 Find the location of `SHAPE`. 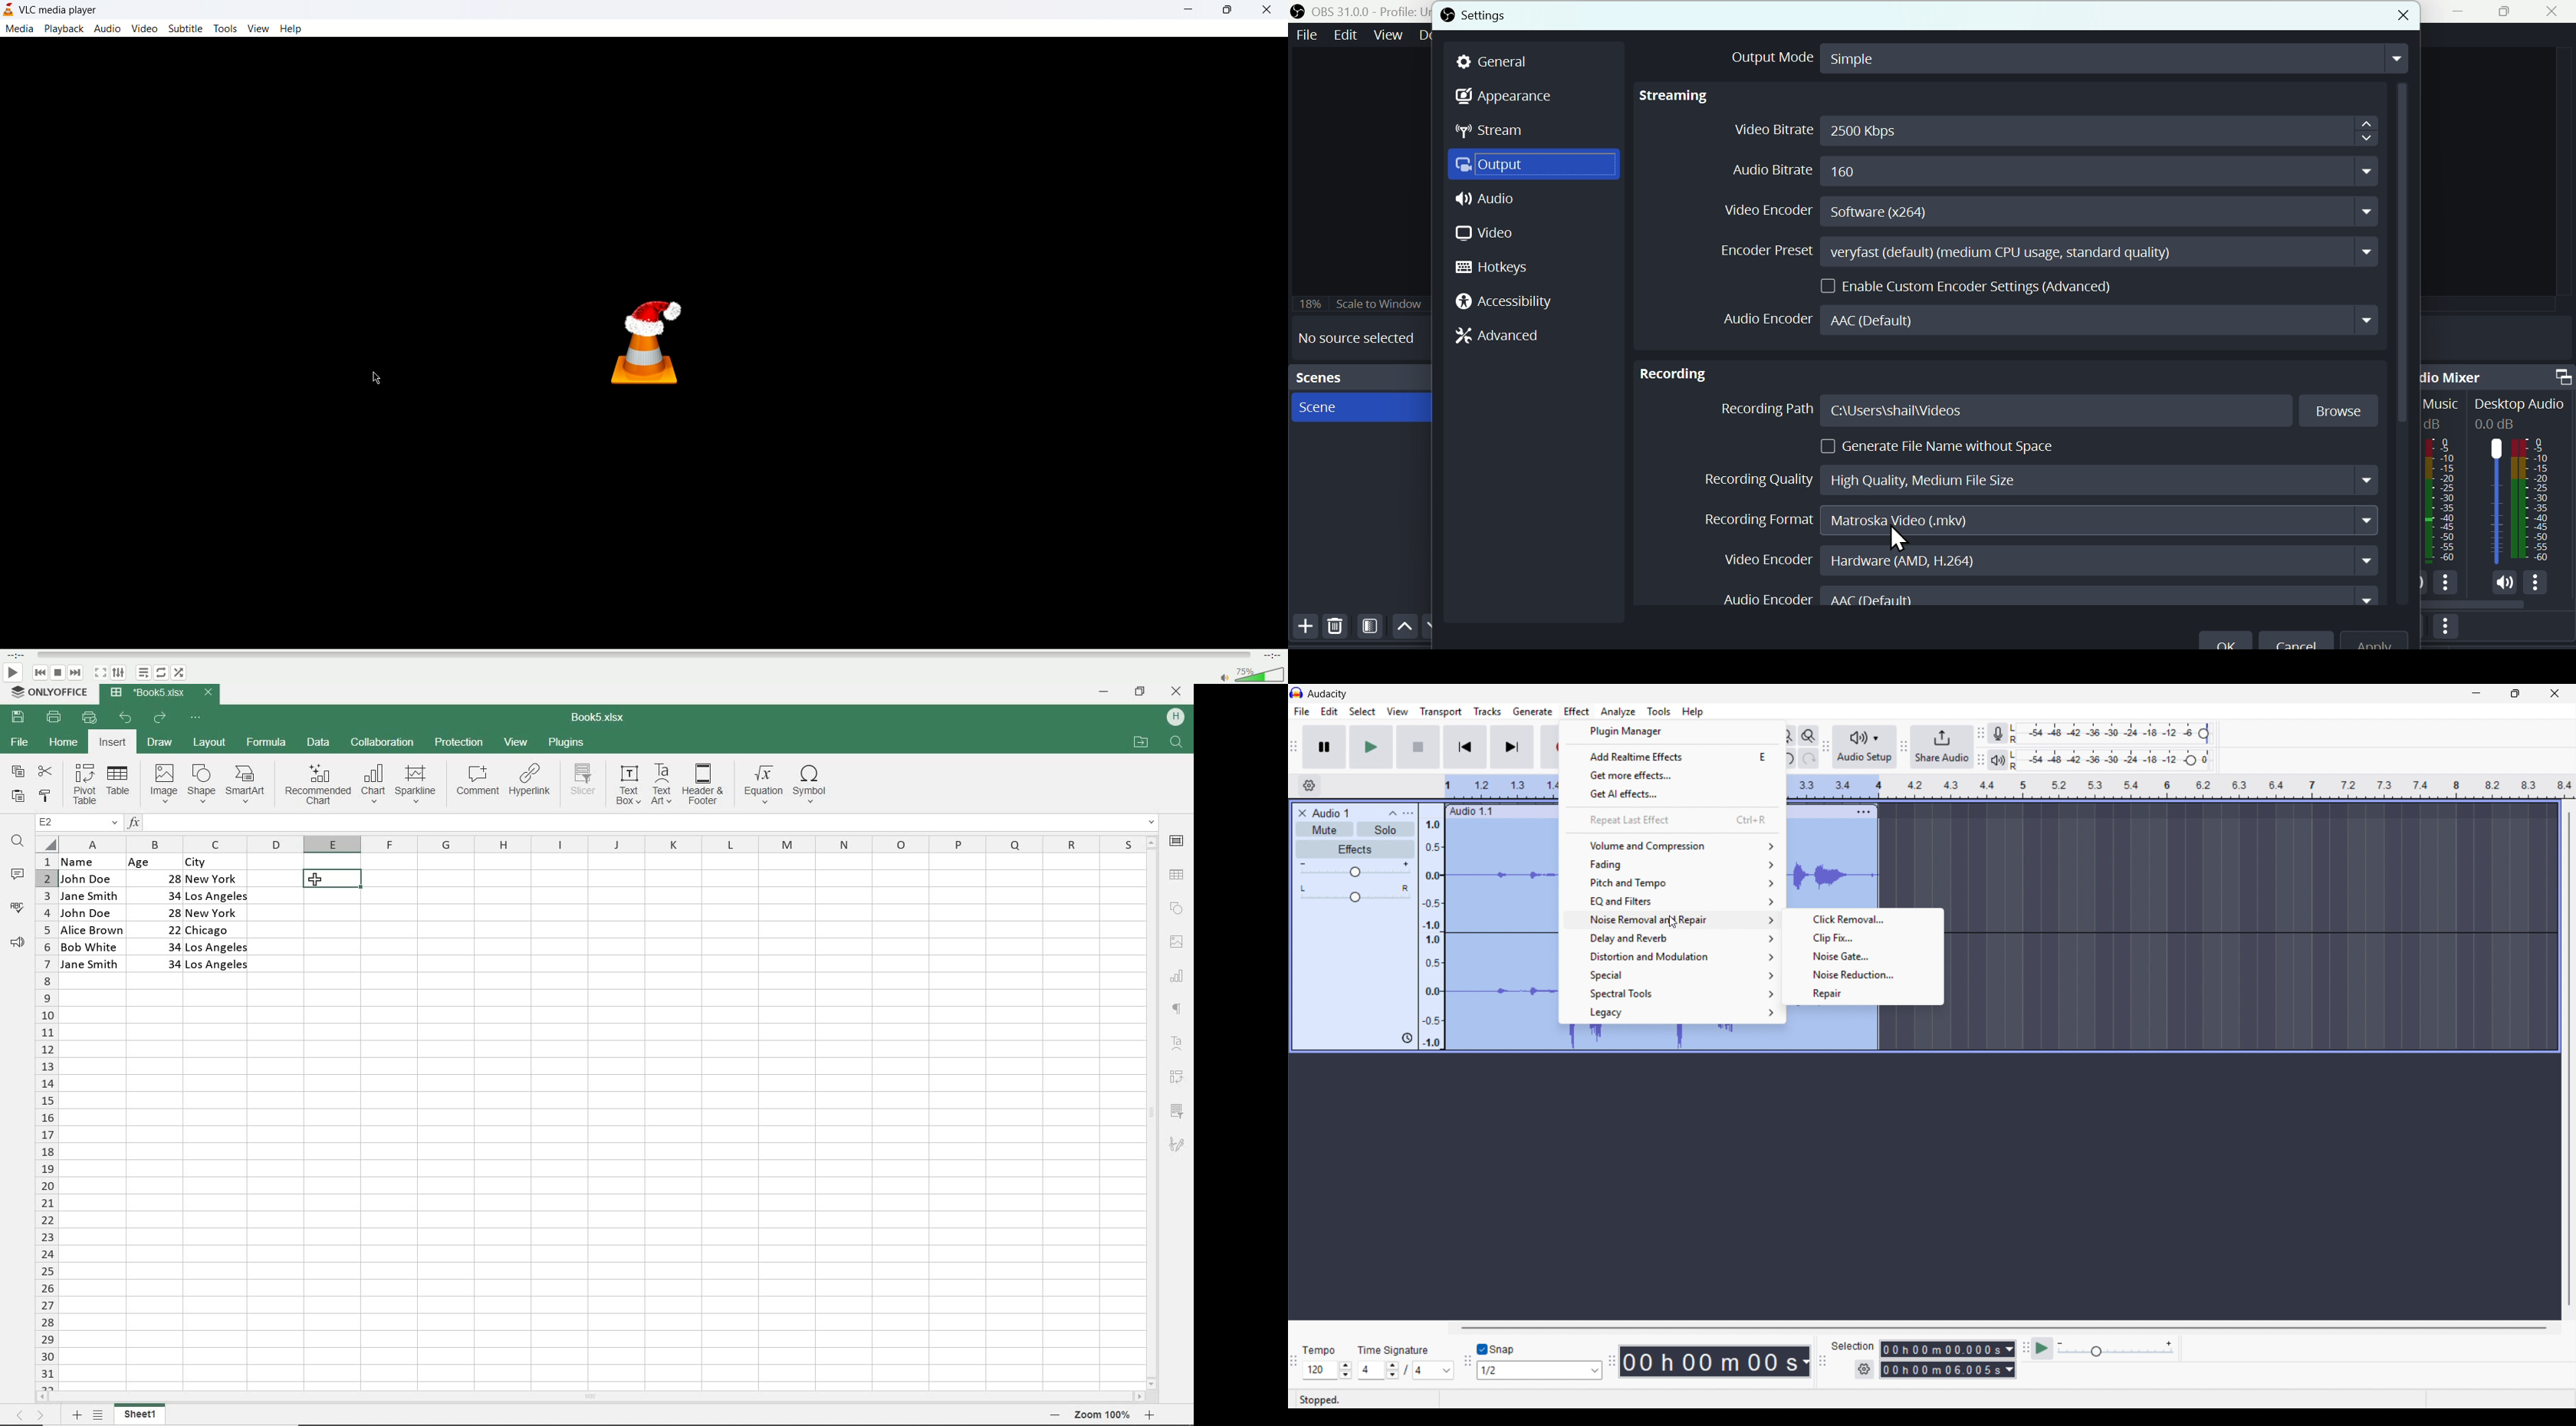

SHAPE is located at coordinates (1176, 908).